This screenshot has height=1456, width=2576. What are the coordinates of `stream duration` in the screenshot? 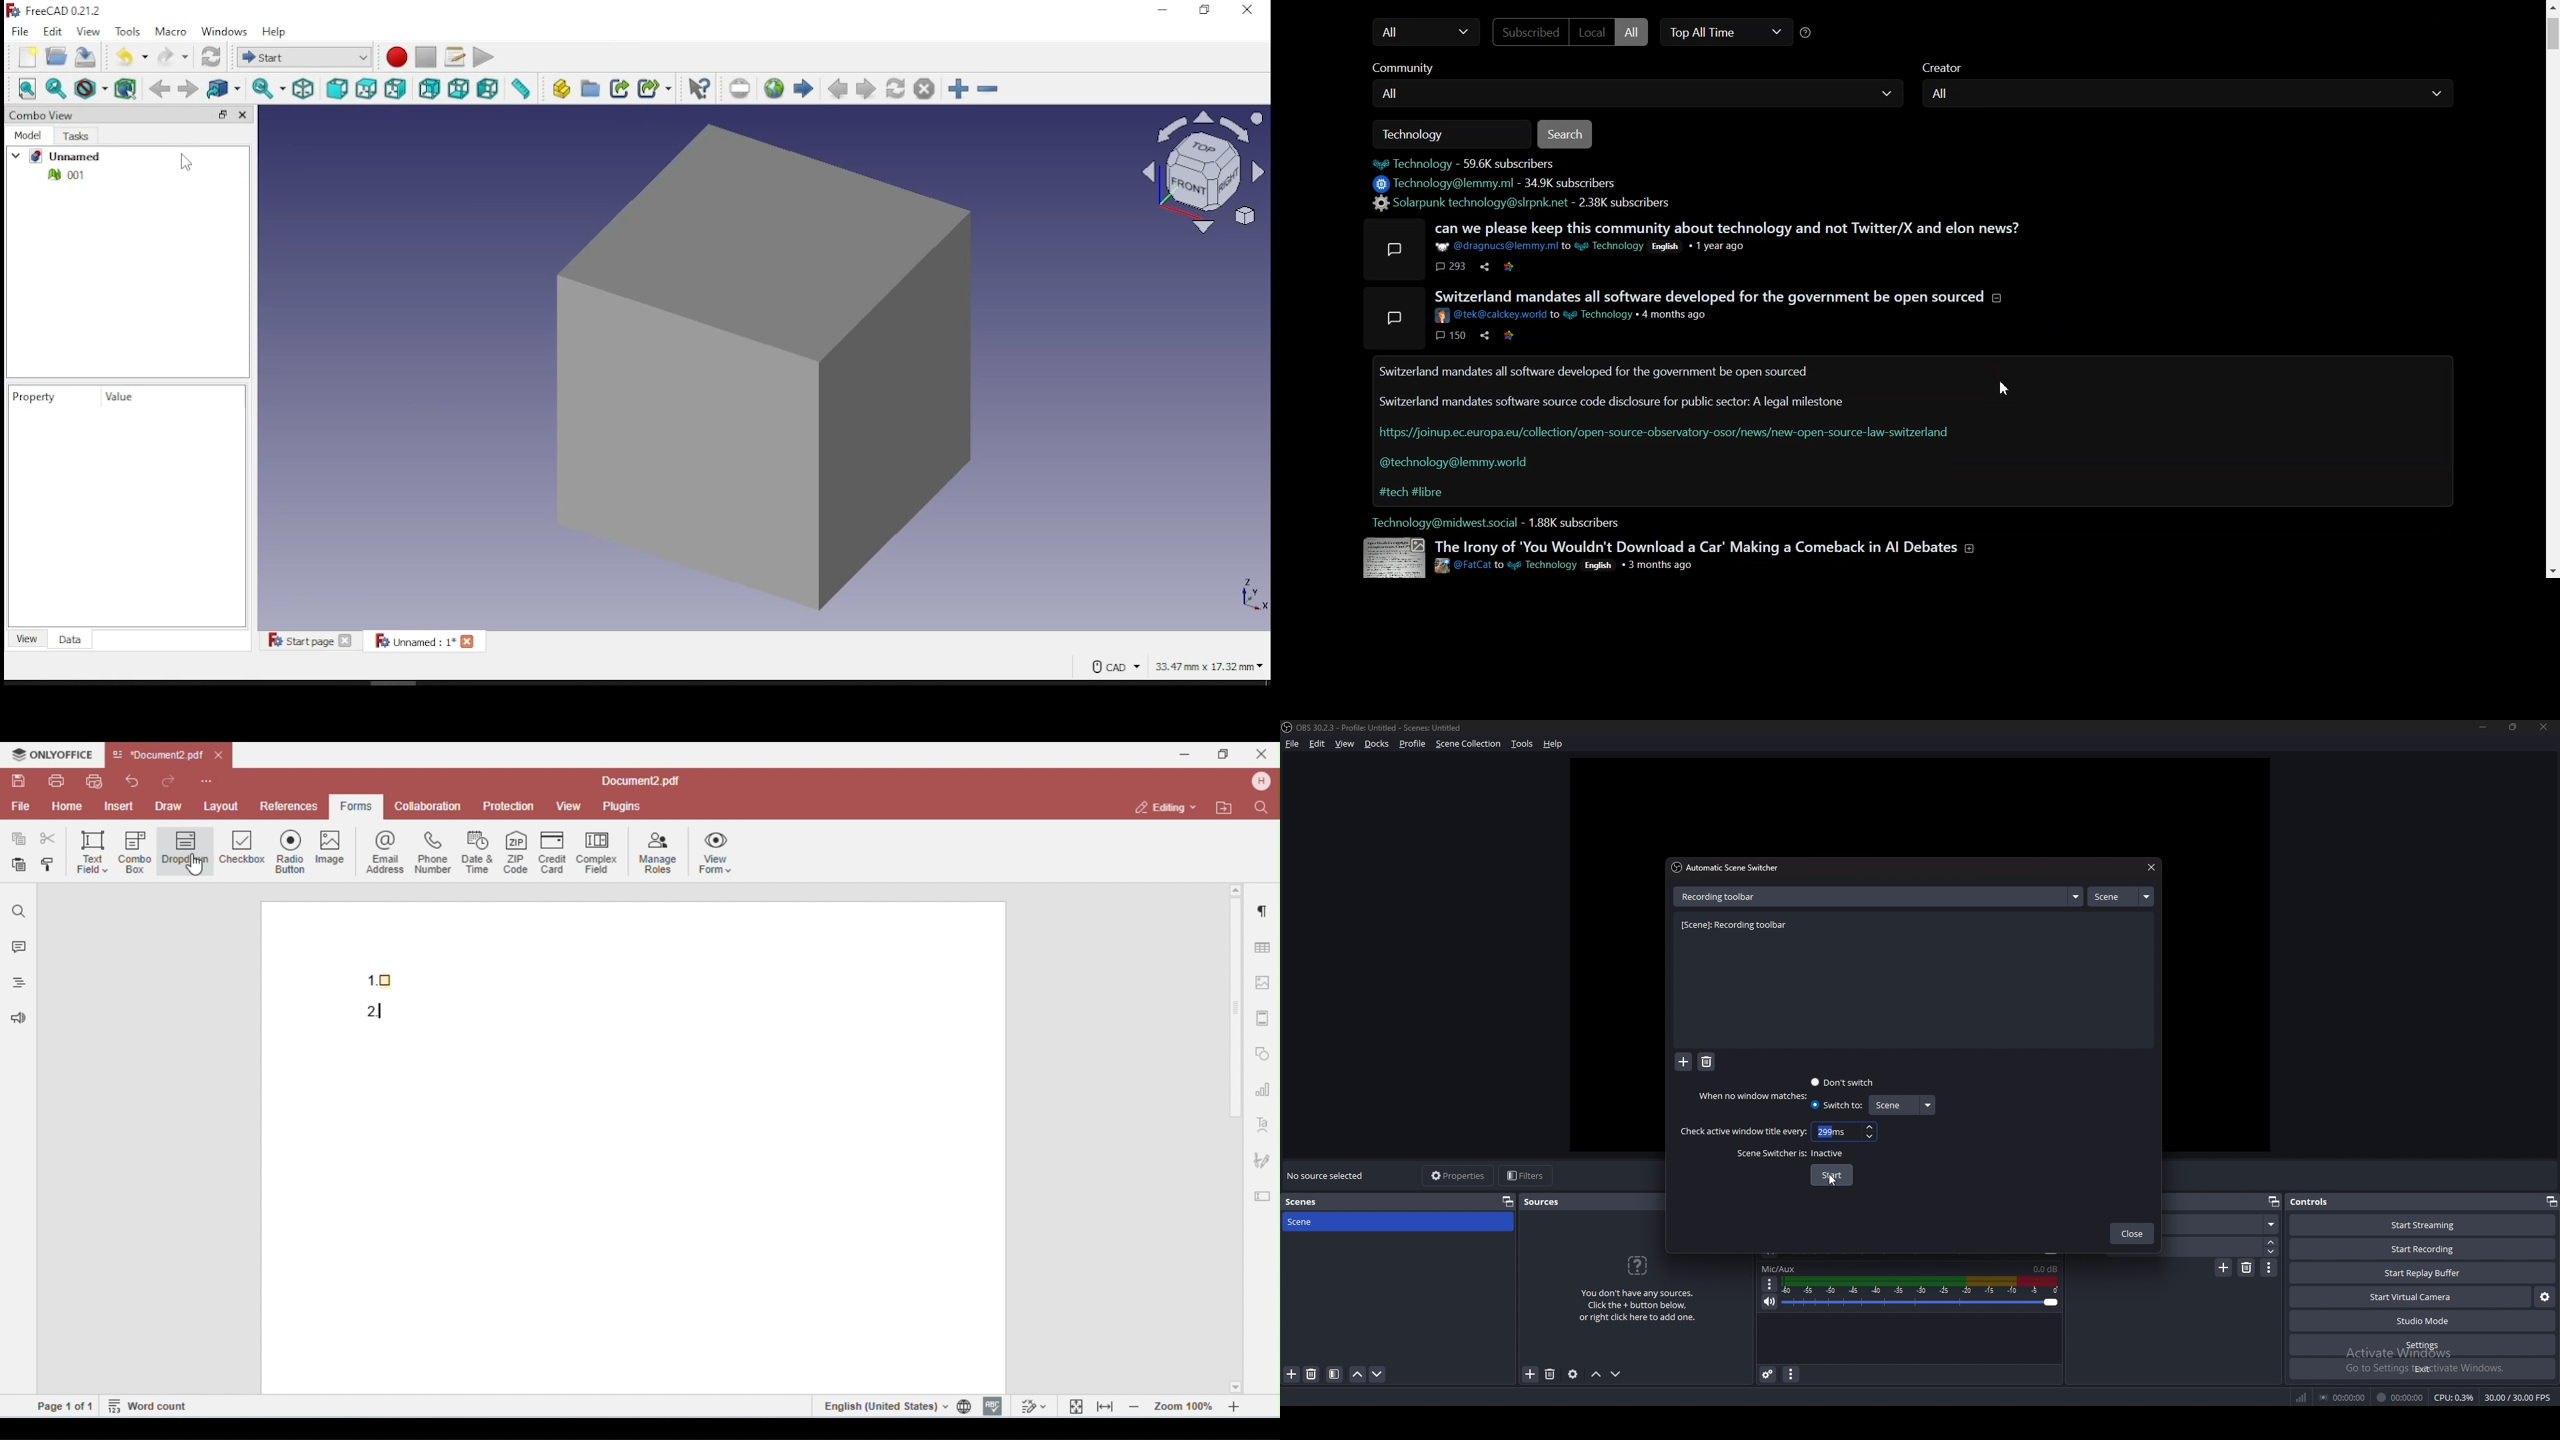 It's located at (2343, 1397).